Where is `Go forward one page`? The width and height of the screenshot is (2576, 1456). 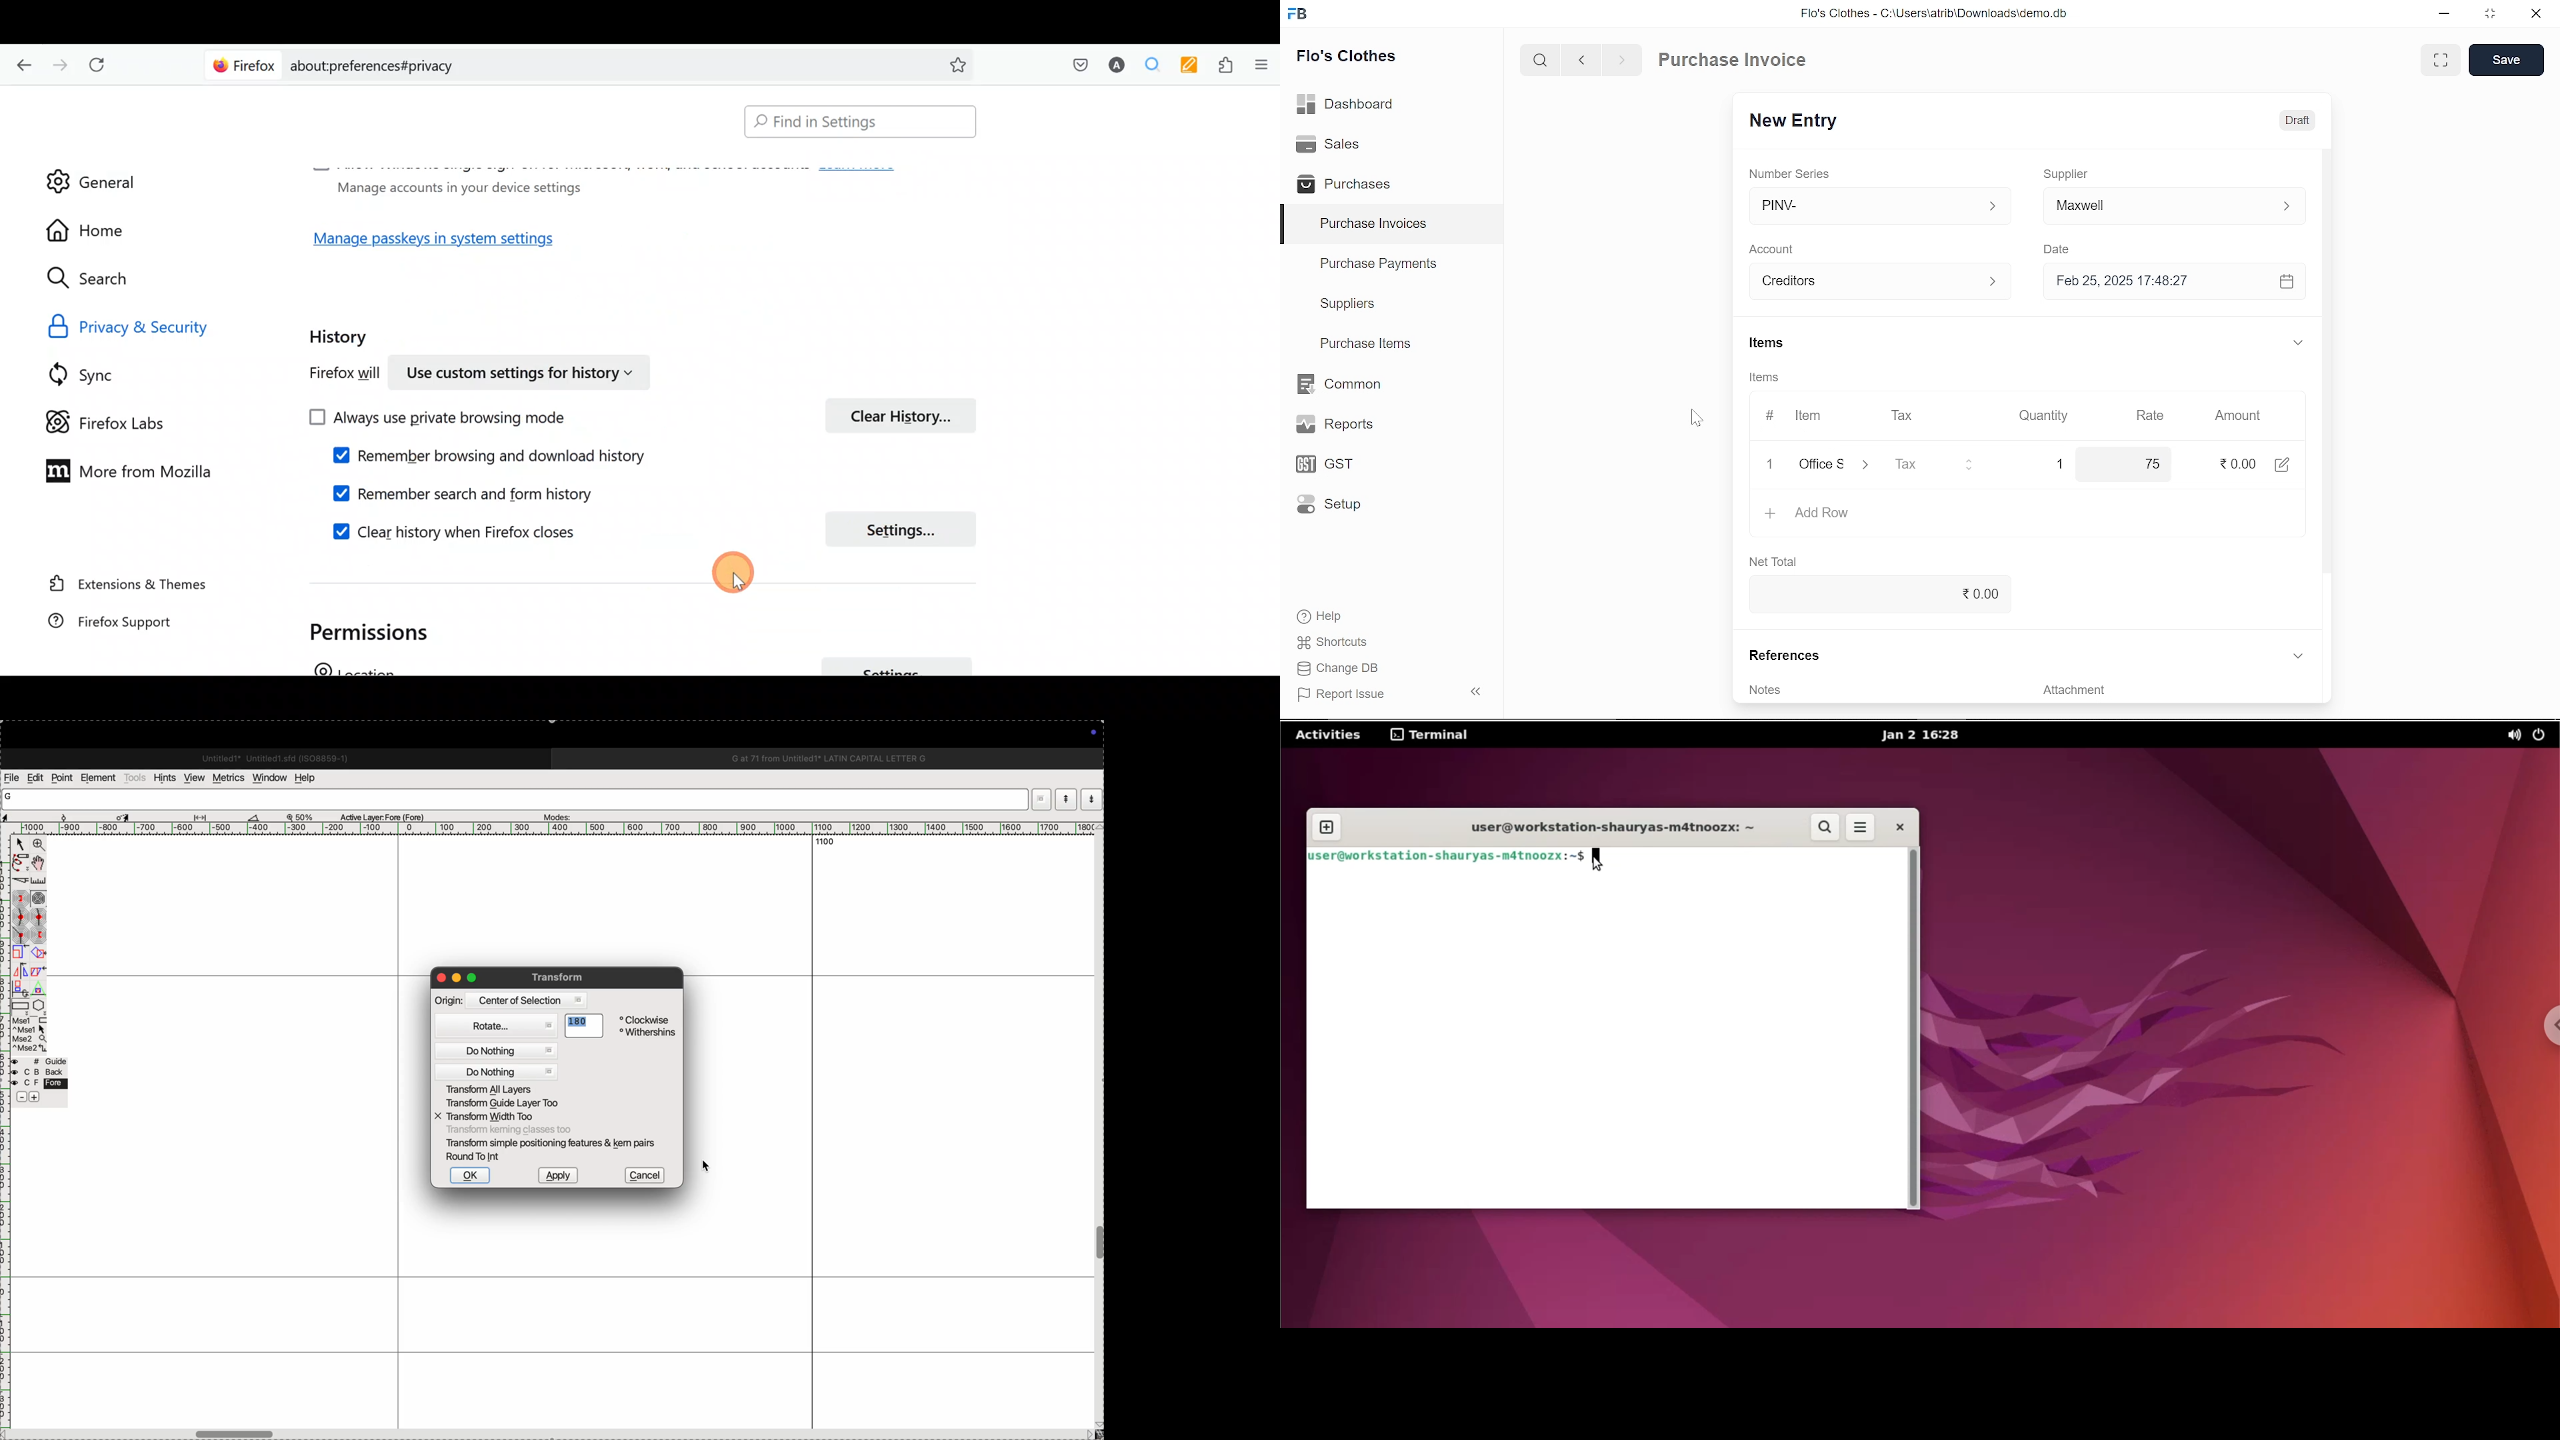
Go forward one page is located at coordinates (59, 61).